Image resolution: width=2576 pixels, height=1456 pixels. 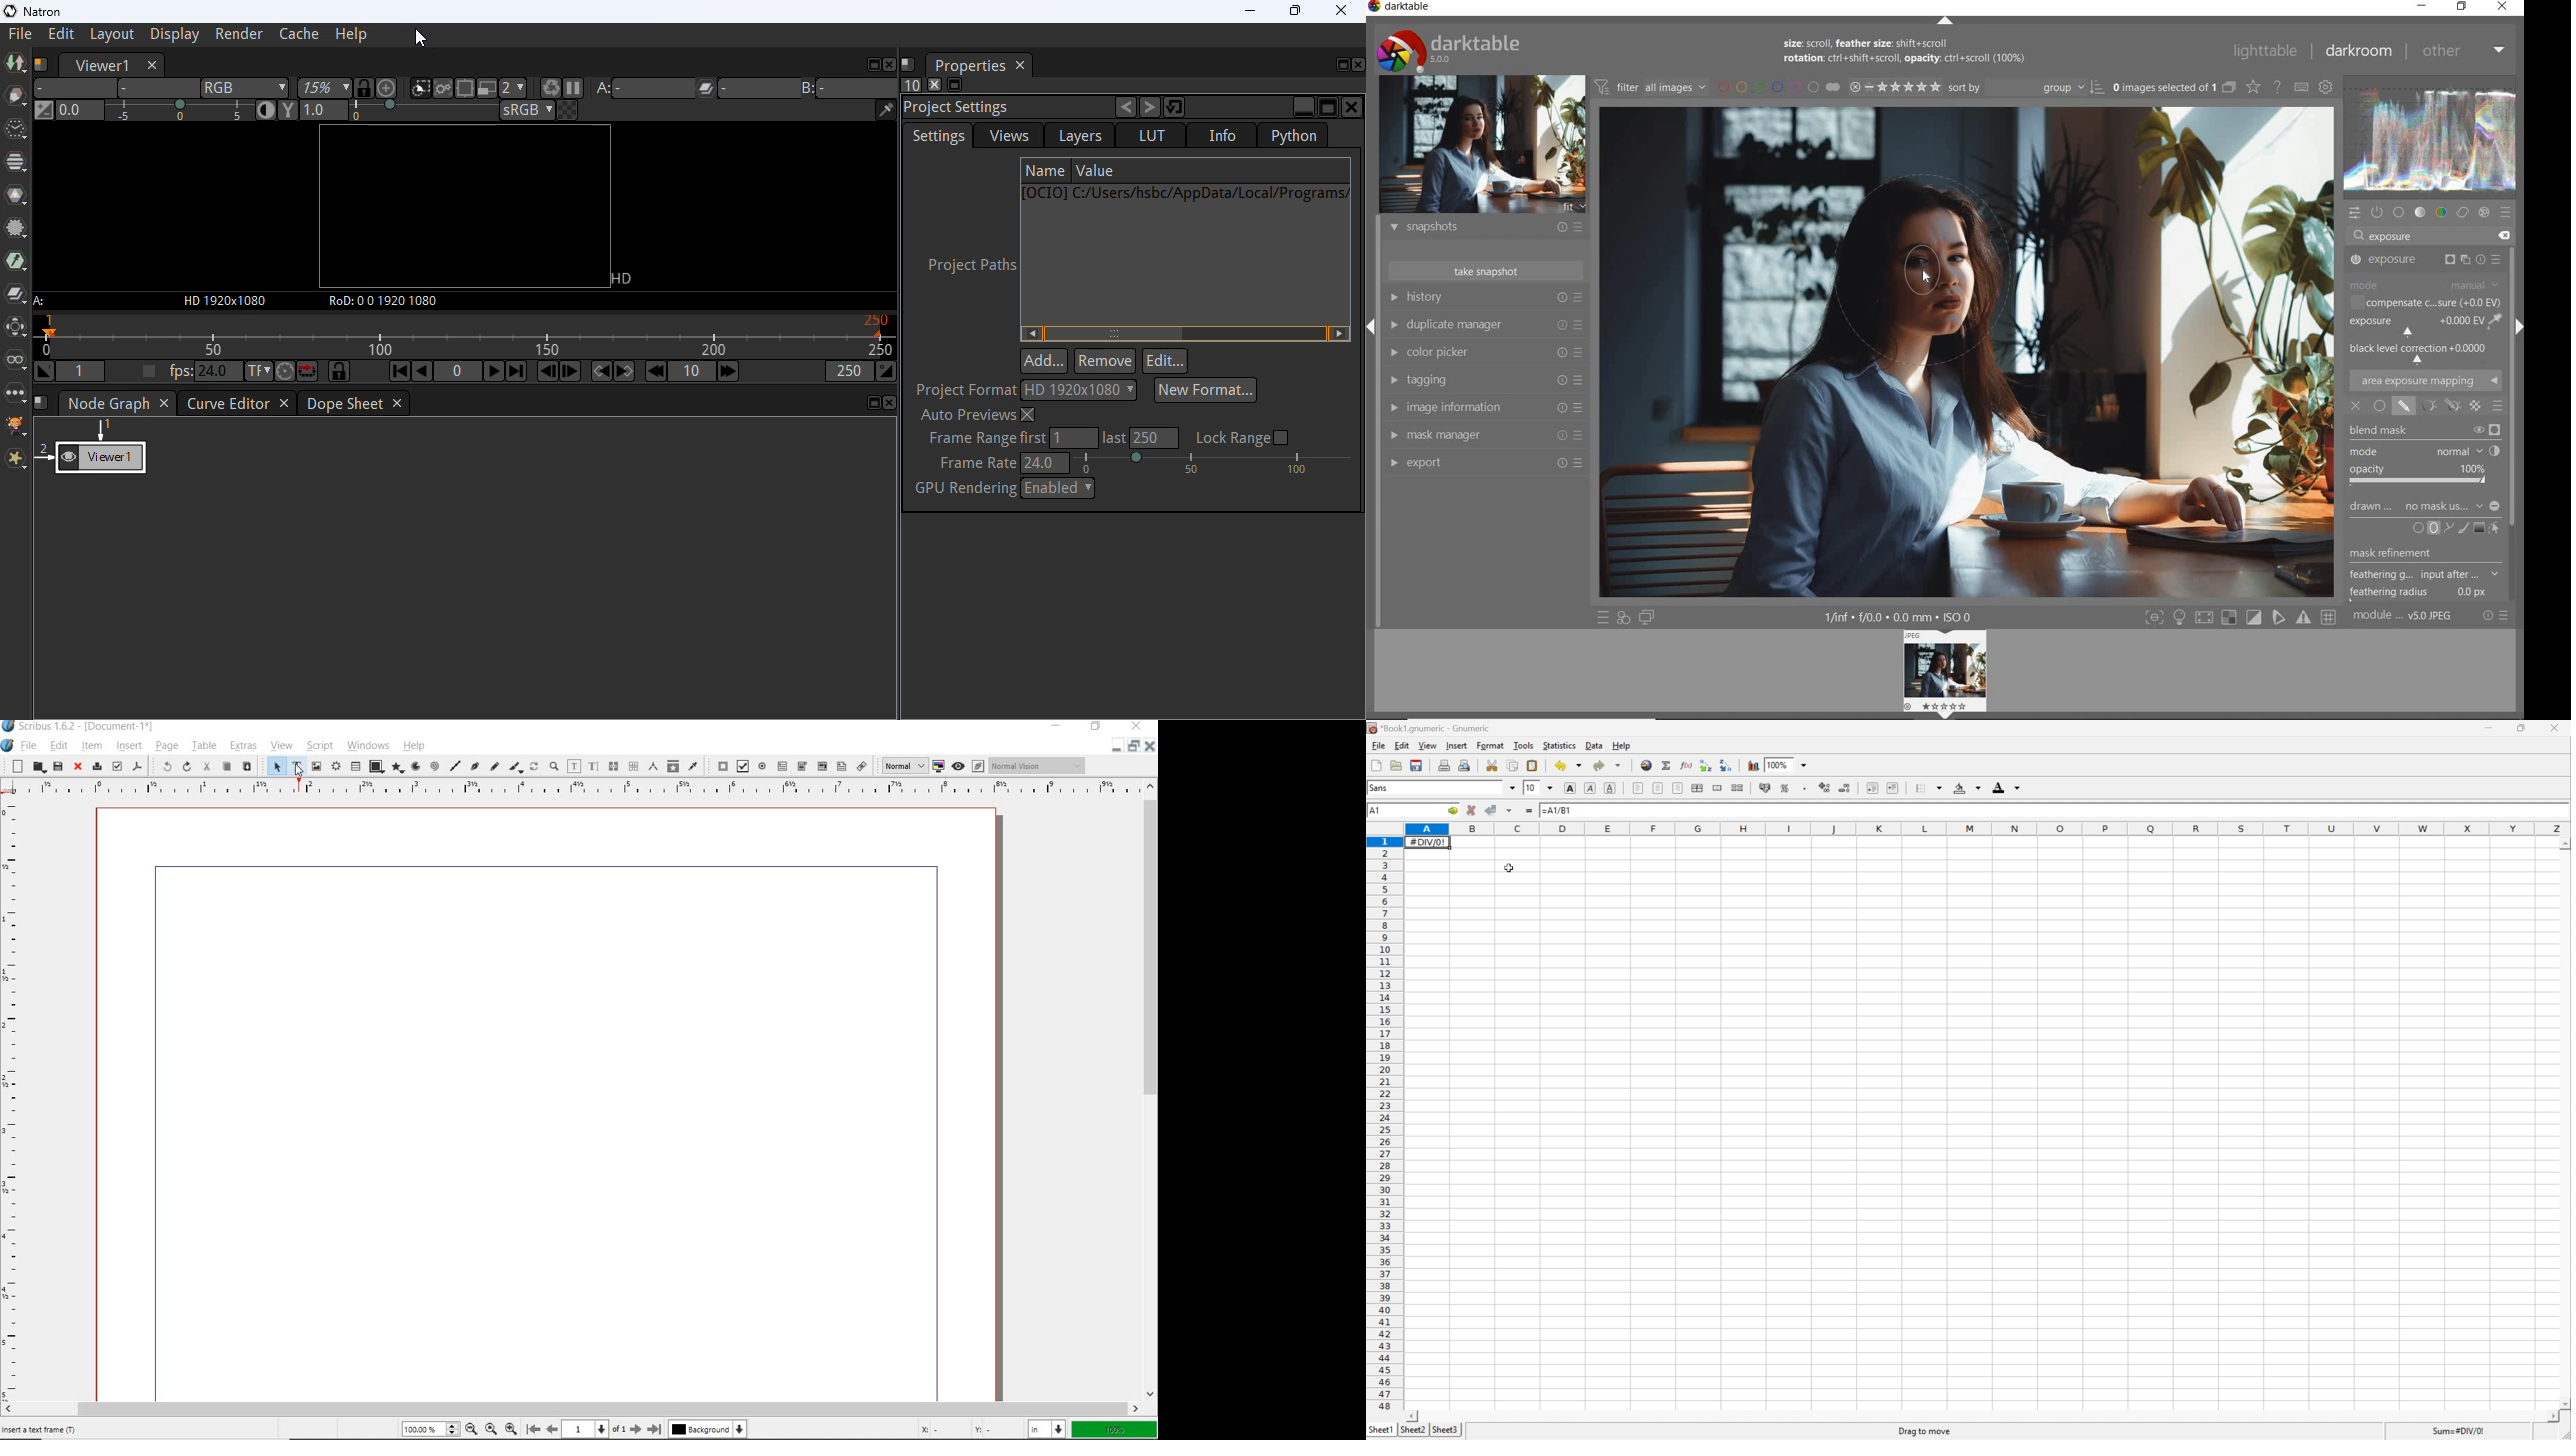 What do you see at coordinates (117, 766) in the screenshot?
I see `preflight verifier` at bounding box center [117, 766].